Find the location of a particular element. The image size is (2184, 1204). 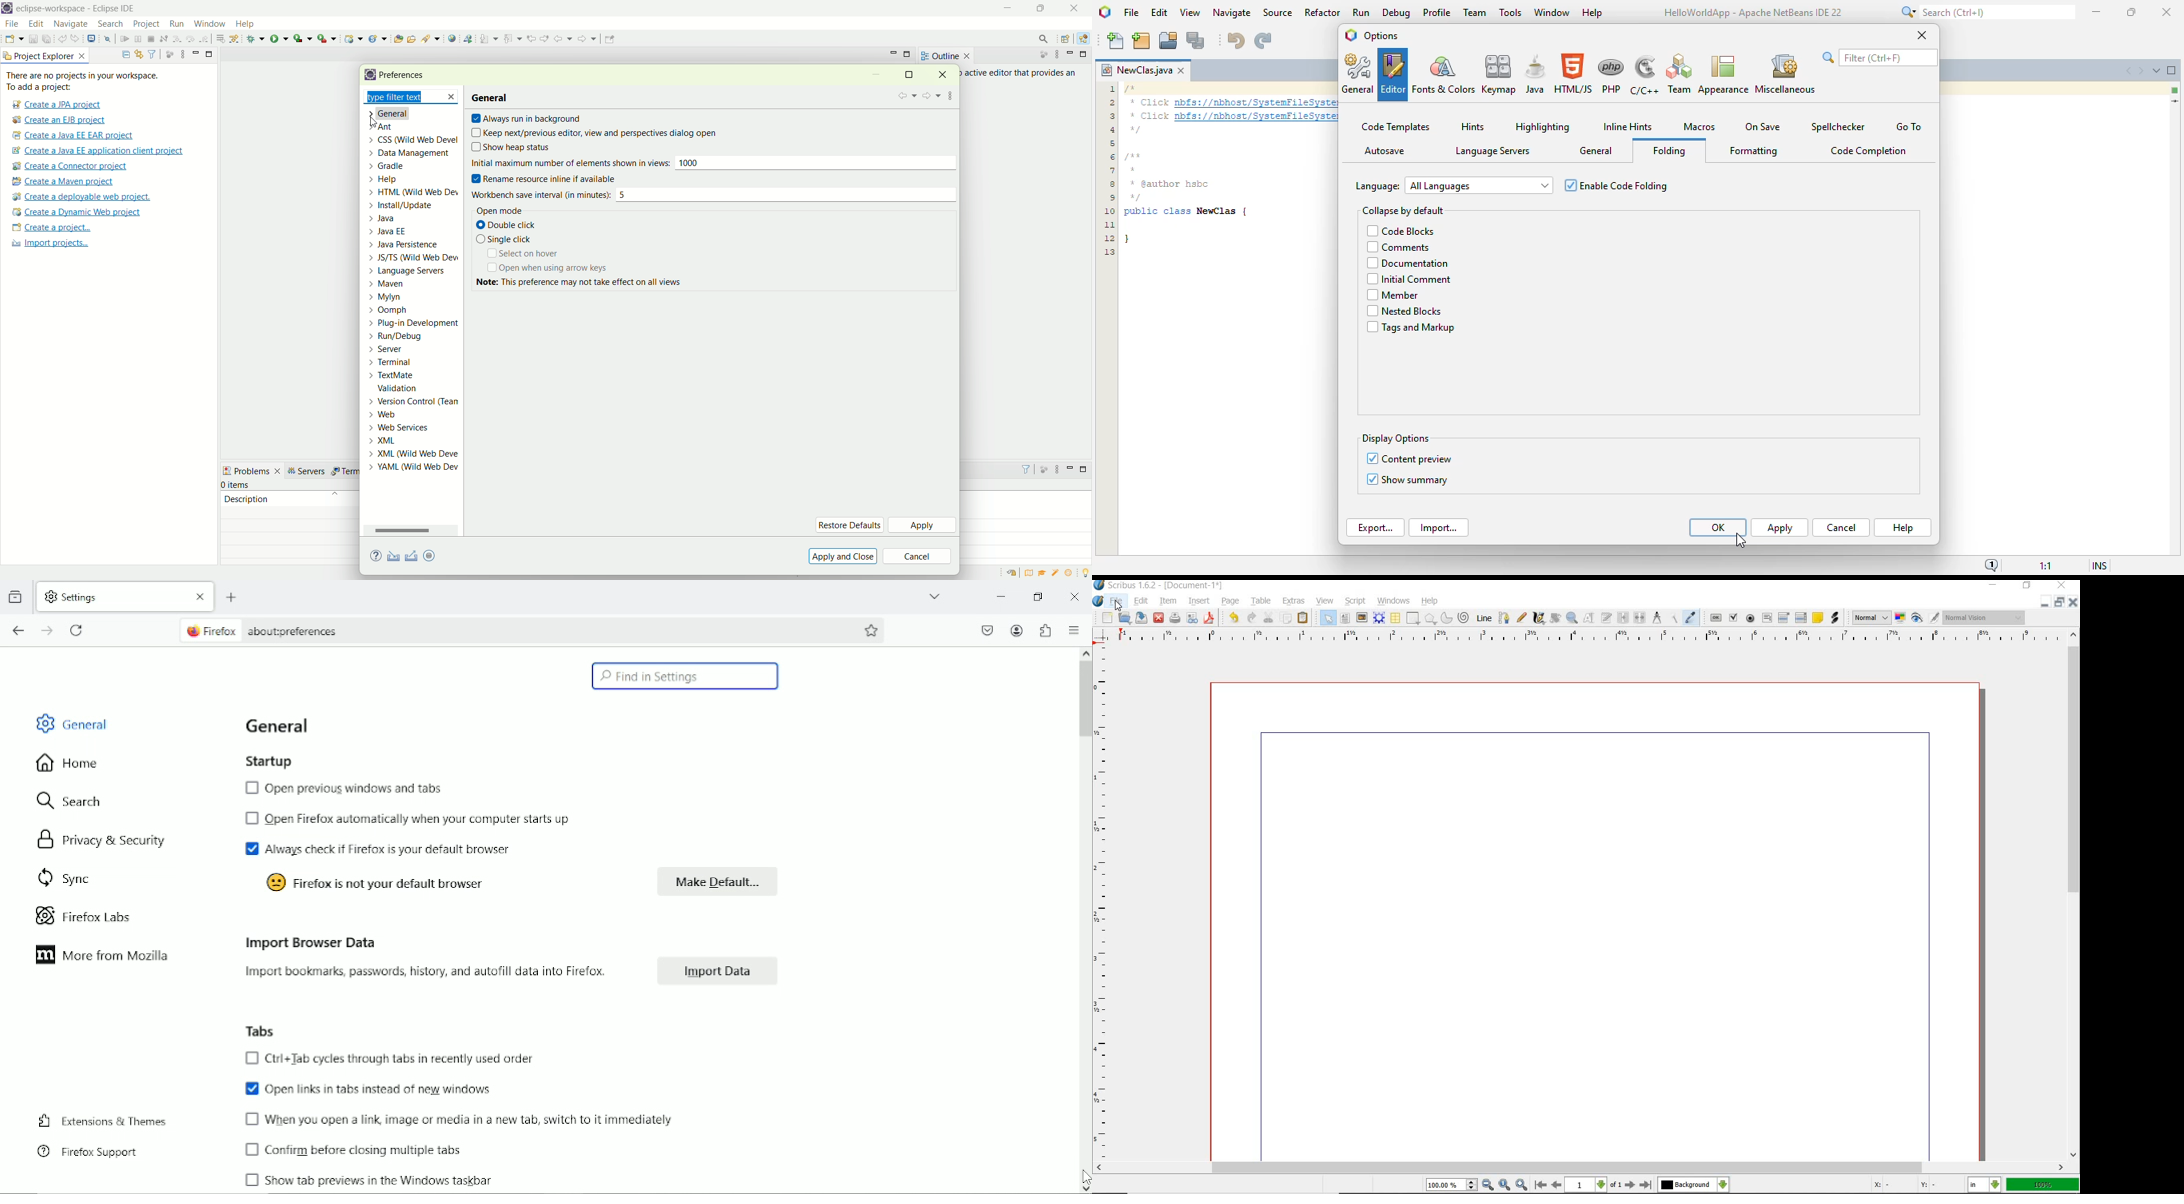

Close is located at coordinates (1074, 595).